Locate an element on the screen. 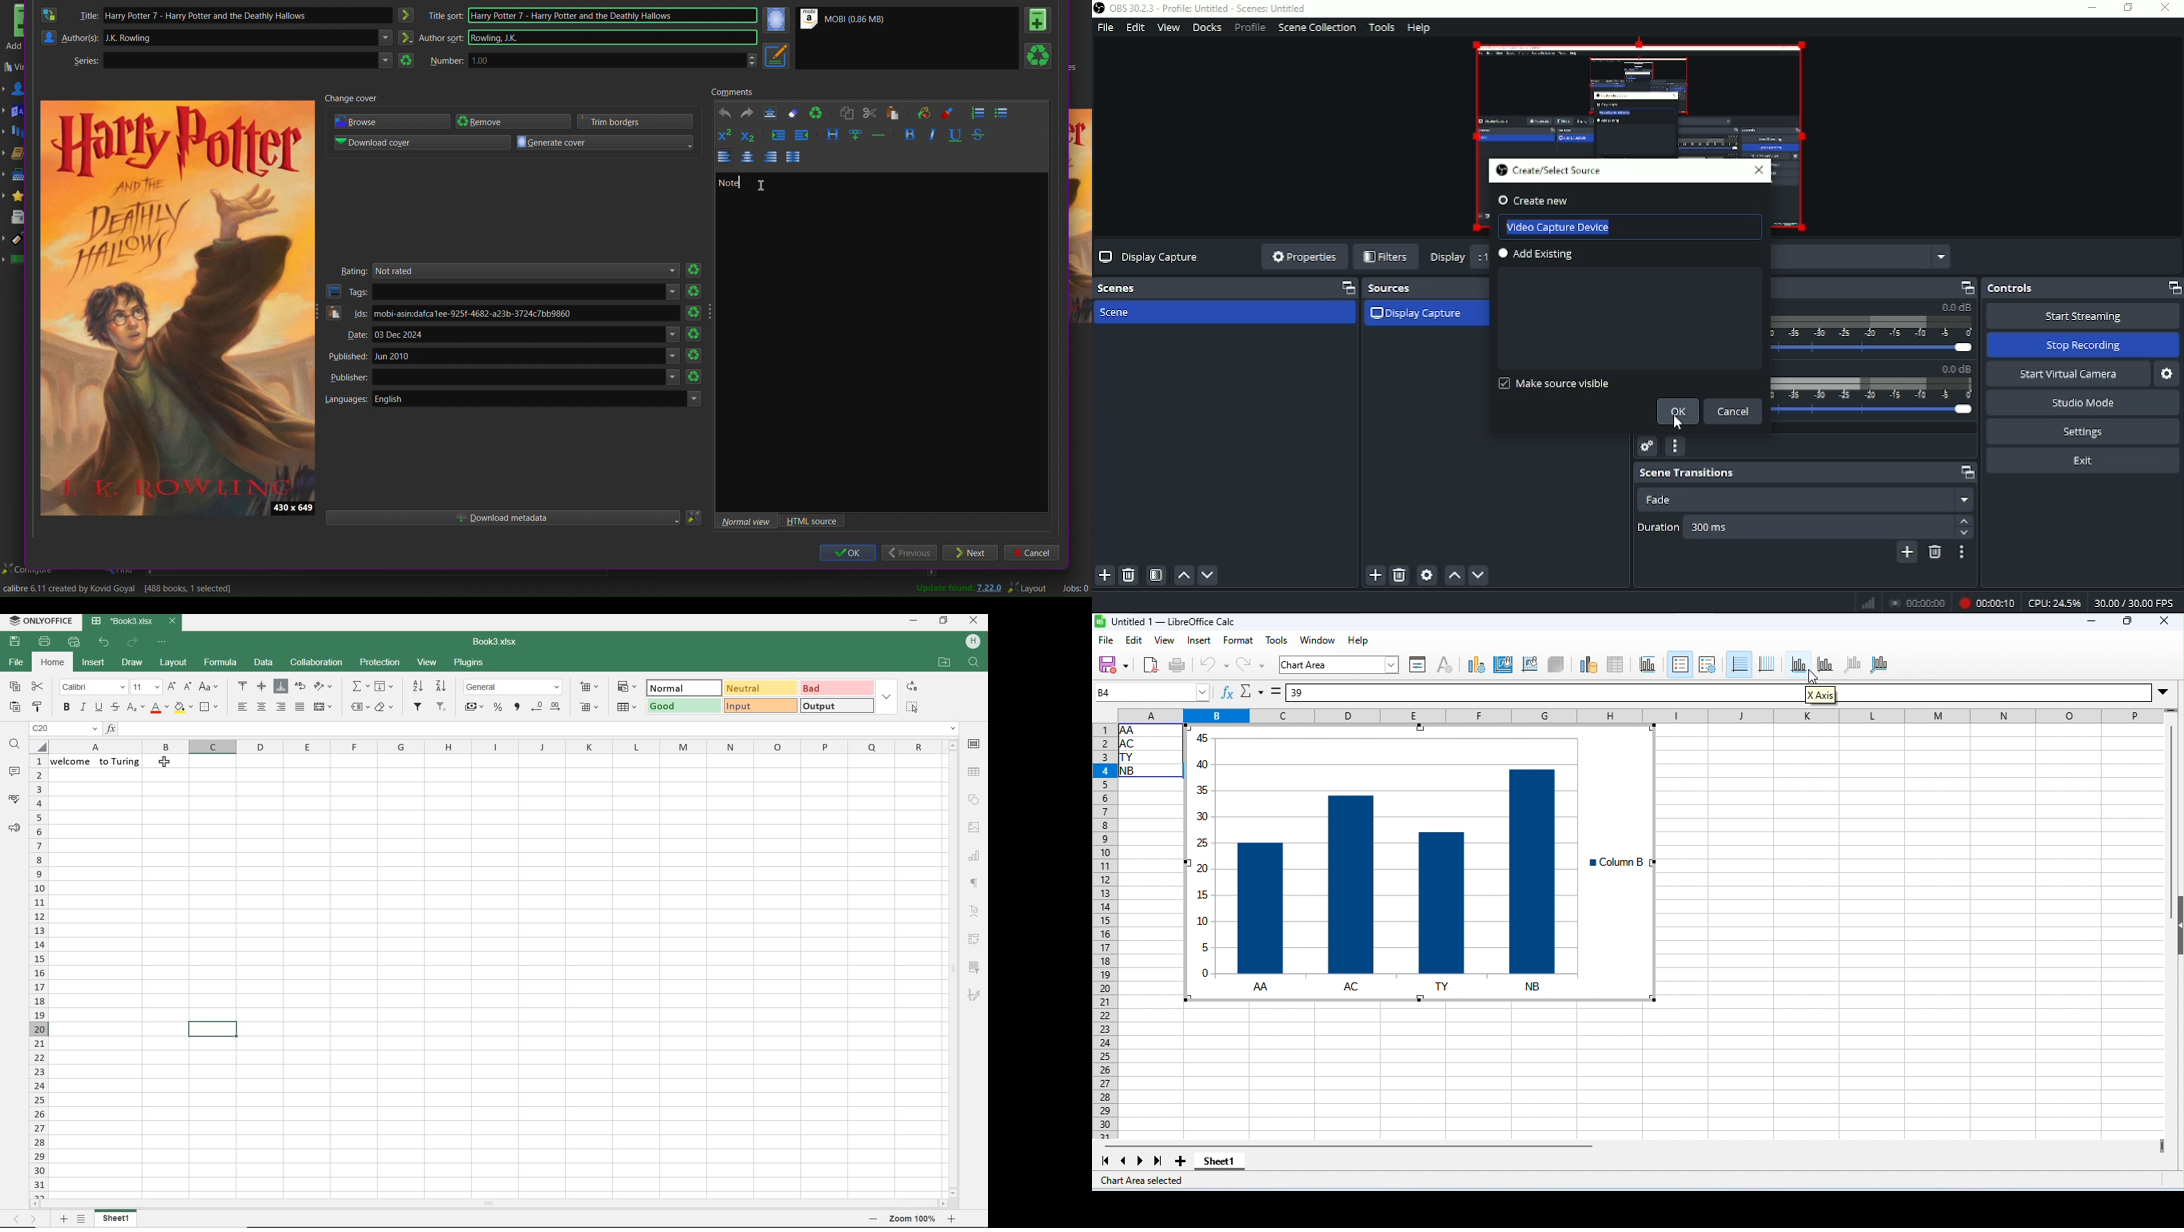  home is located at coordinates (52, 663).